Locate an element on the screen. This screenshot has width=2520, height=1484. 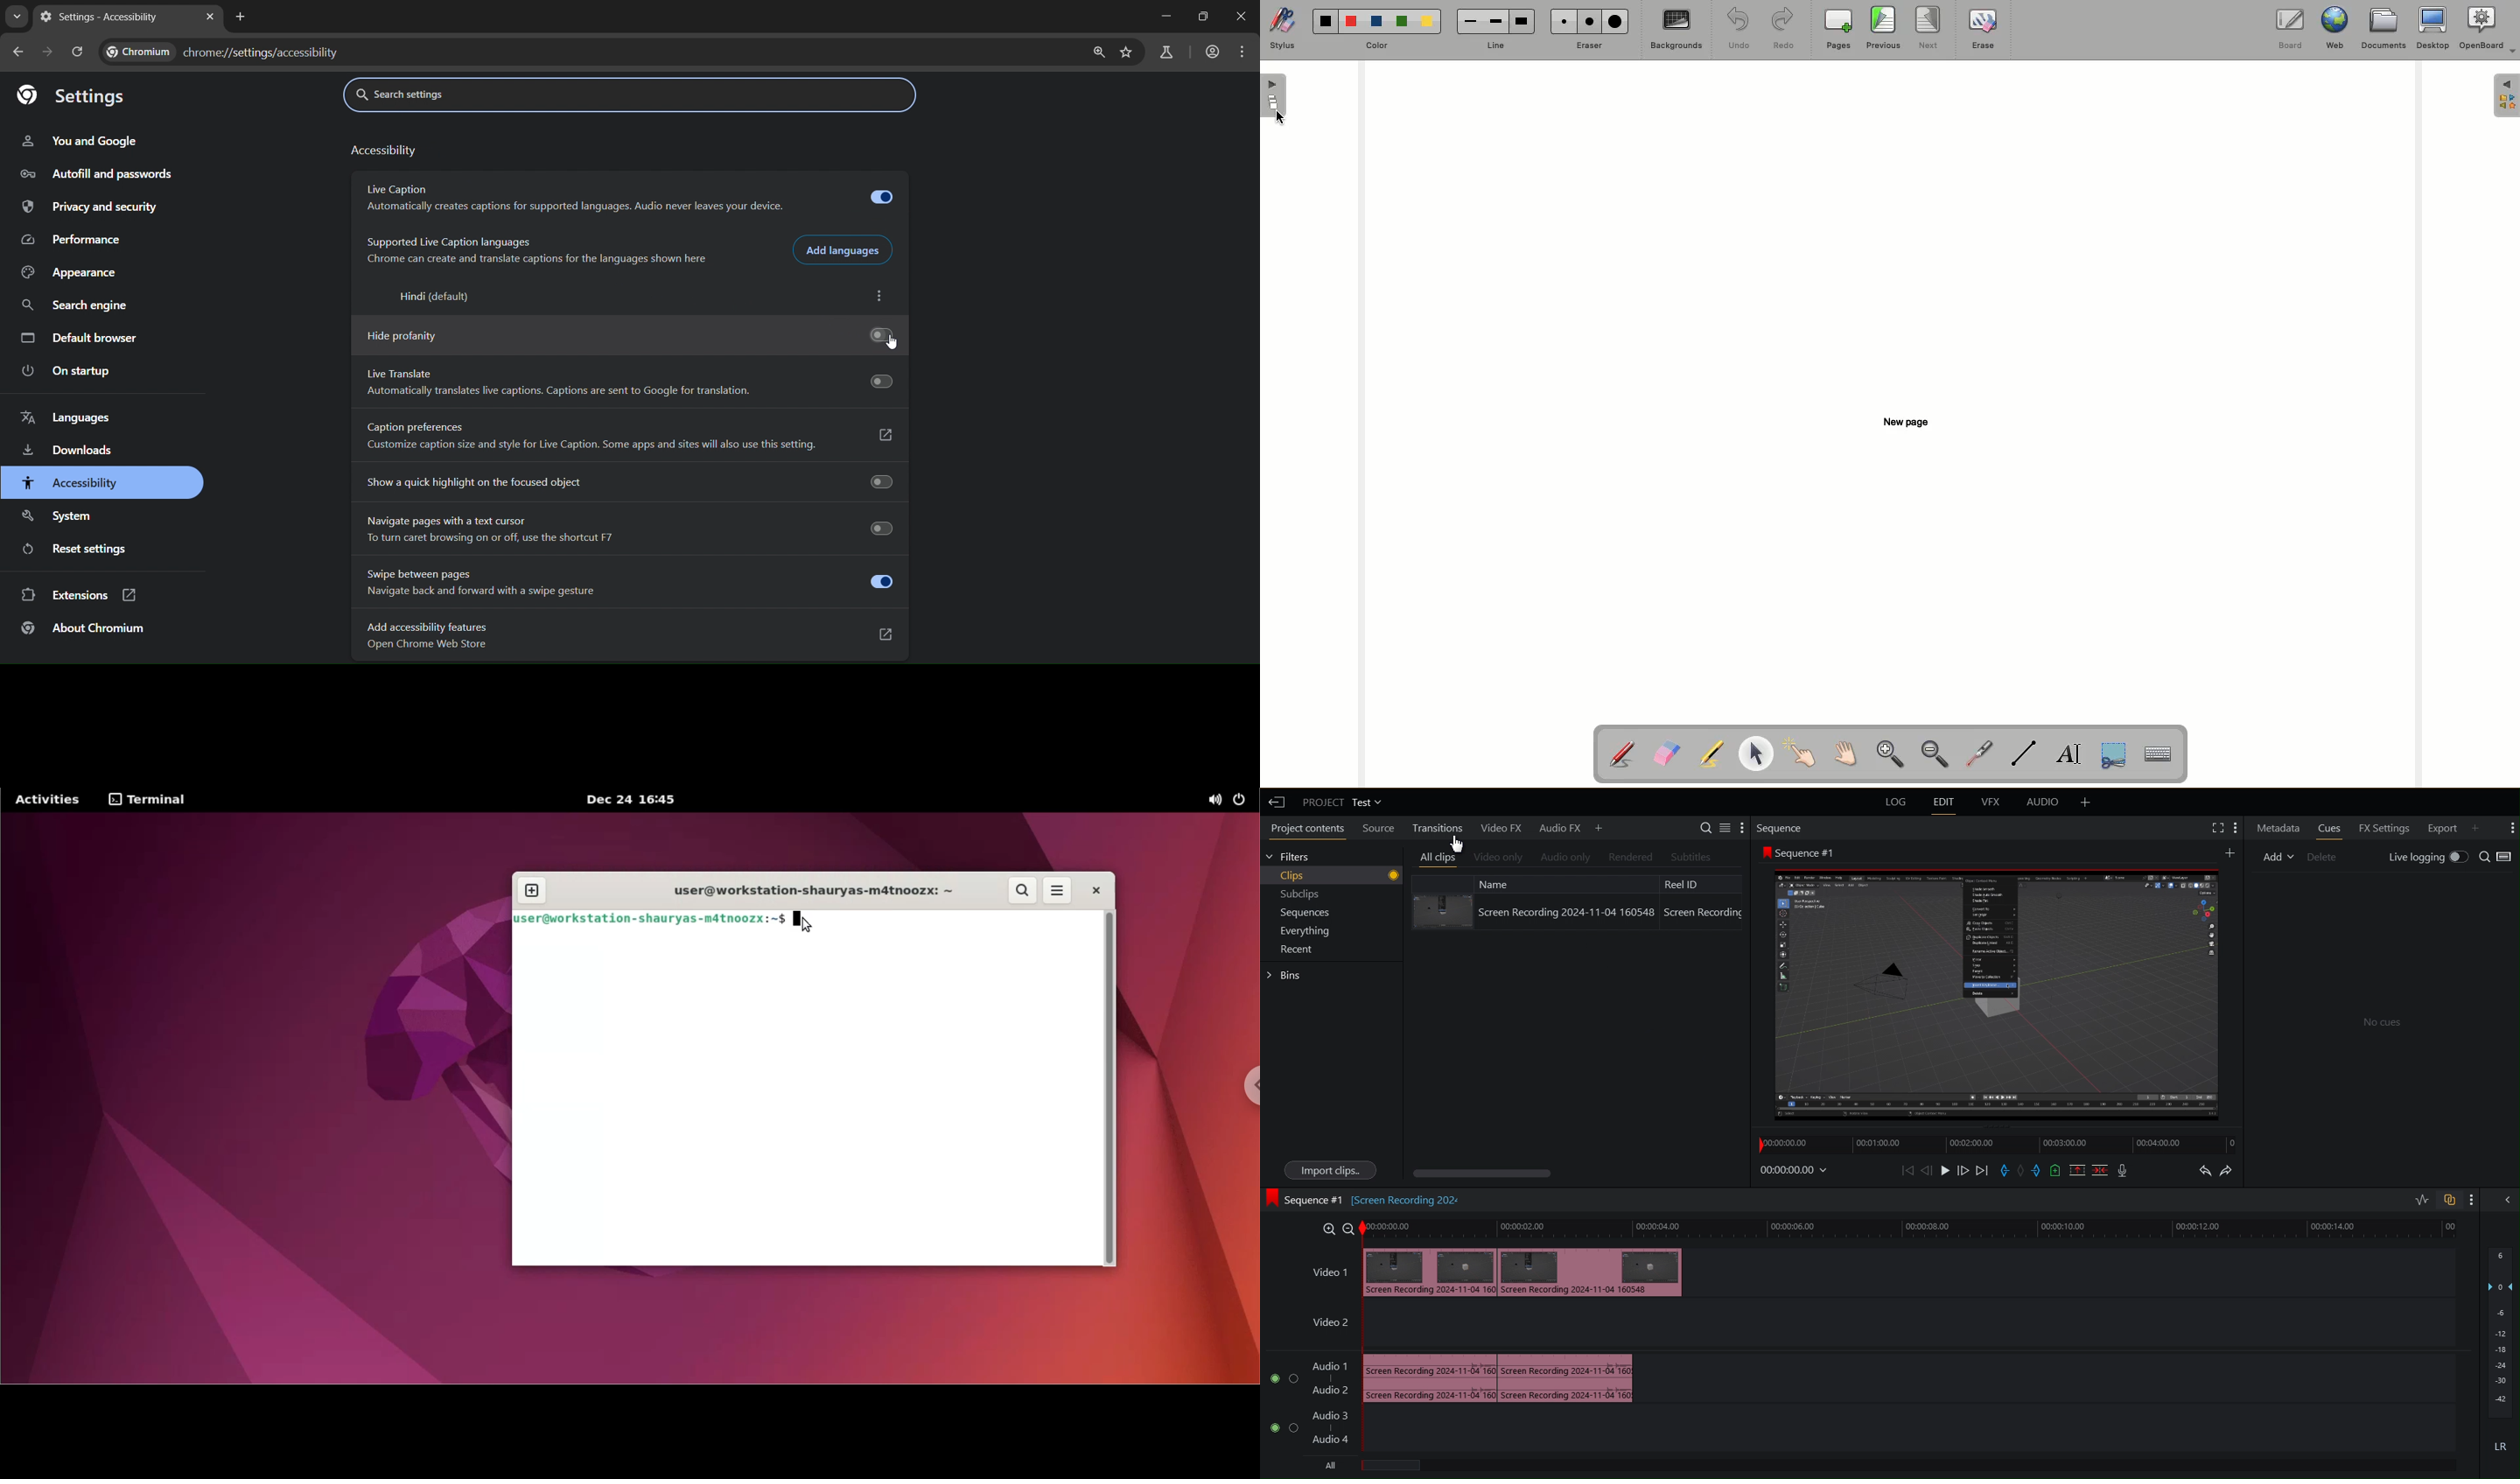
Live Logging is located at coordinates (2428, 856).